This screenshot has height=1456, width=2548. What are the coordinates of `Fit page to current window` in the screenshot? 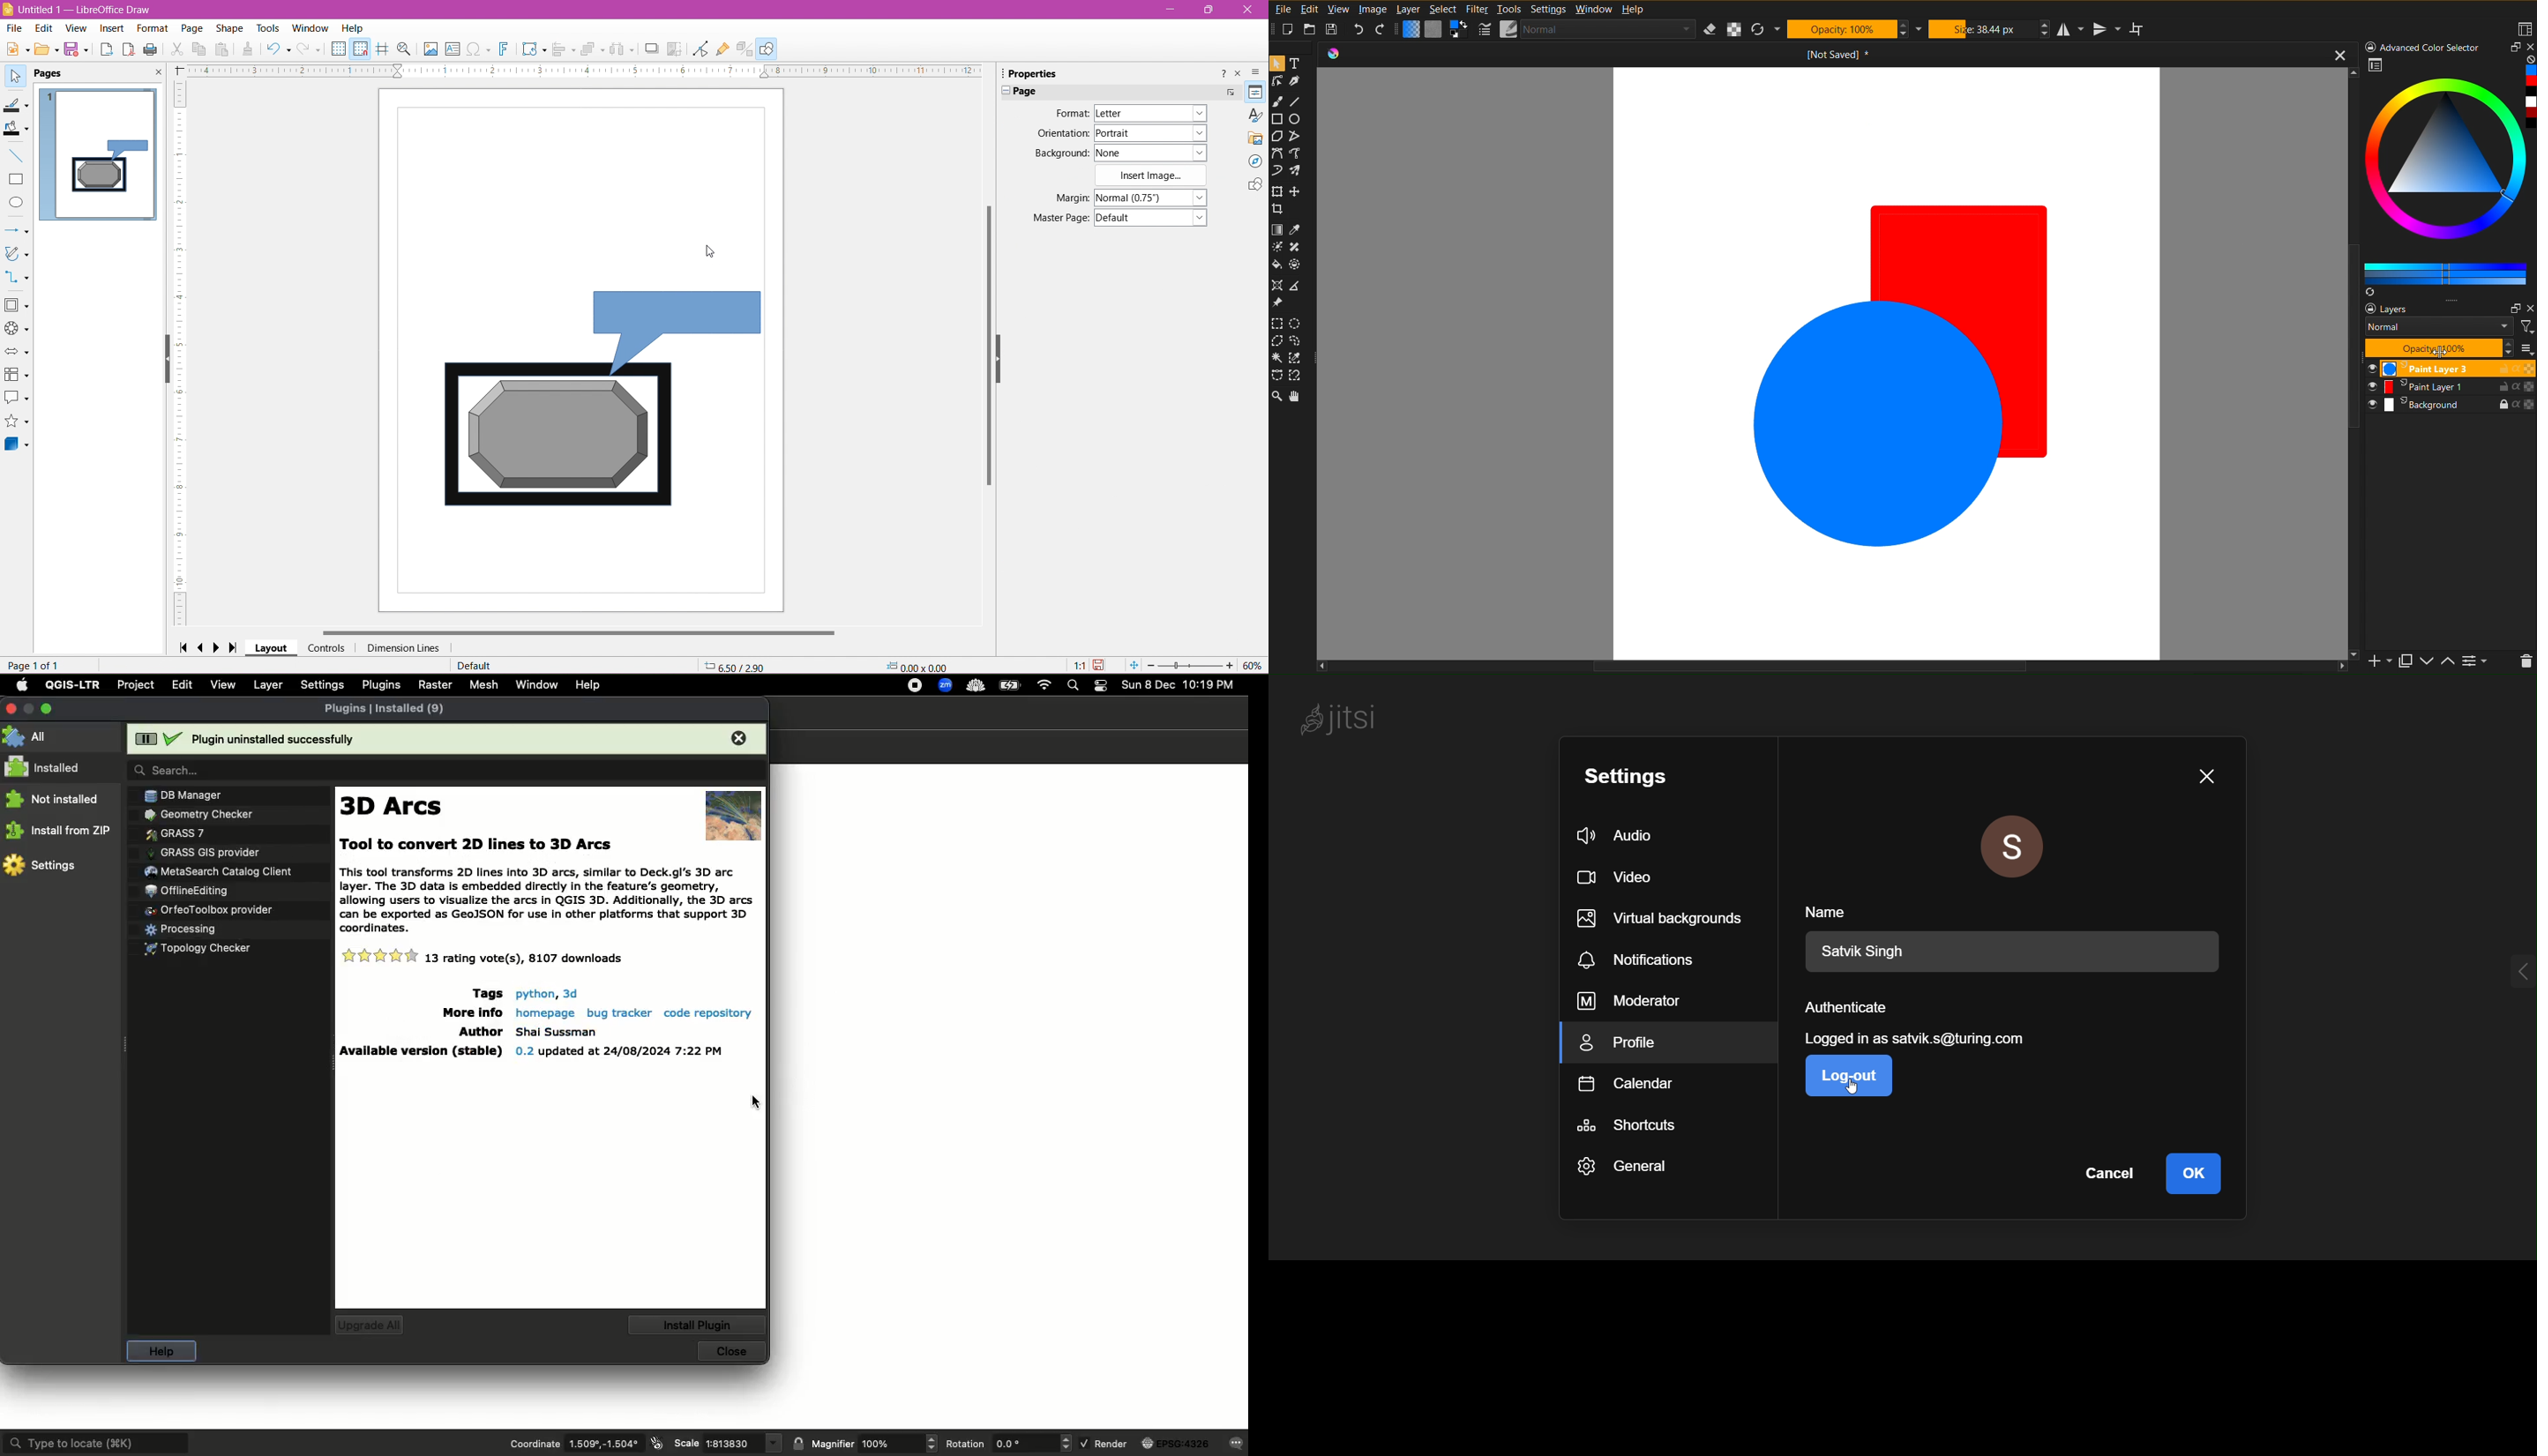 It's located at (1133, 666).